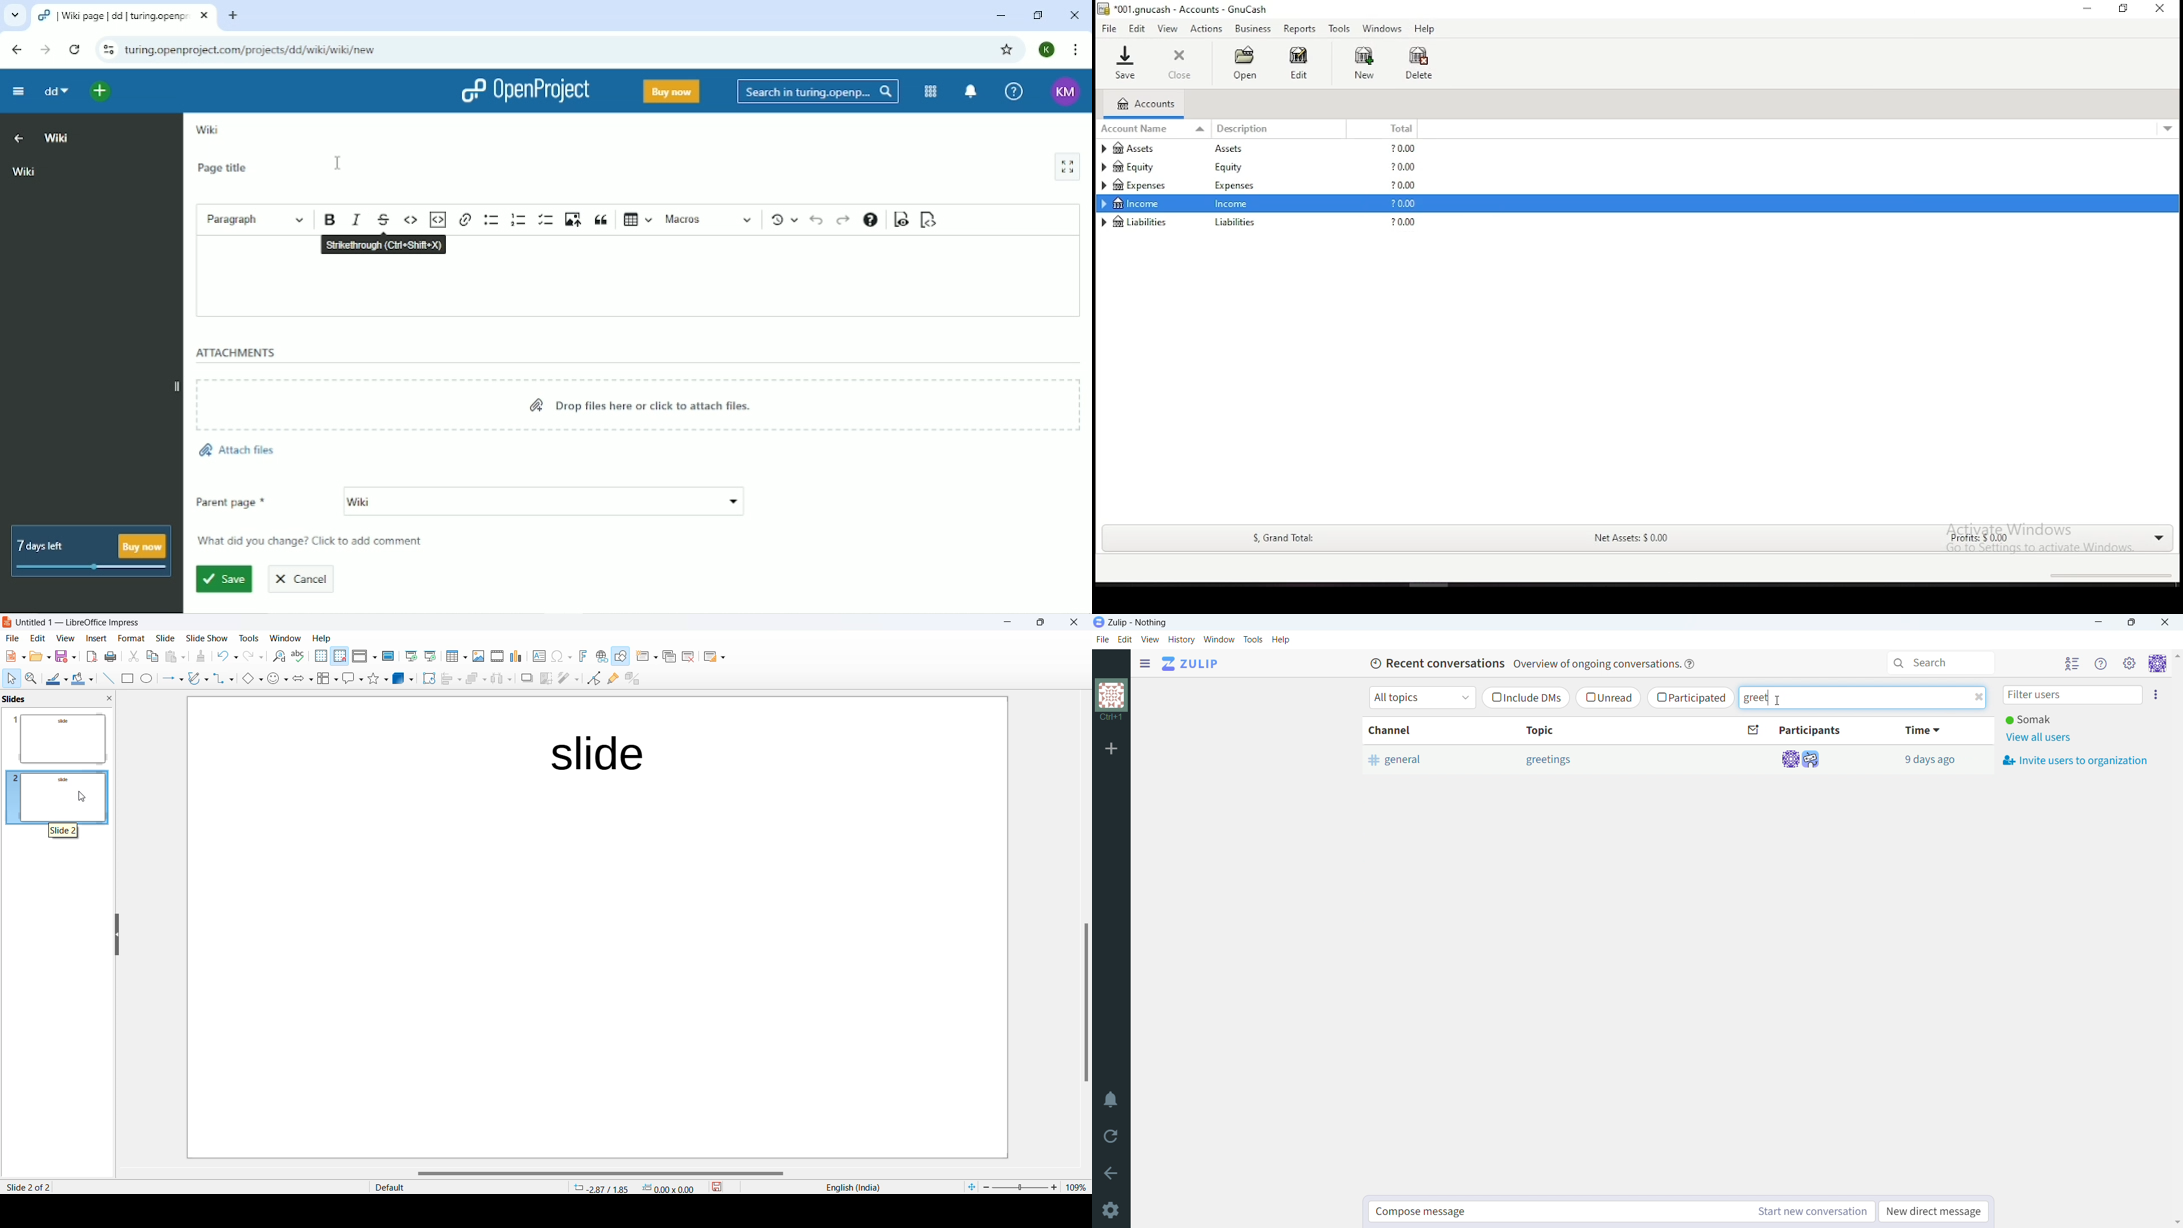  Describe the element at coordinates (1253, 640) in the screenshot. I see `tools` at that location.